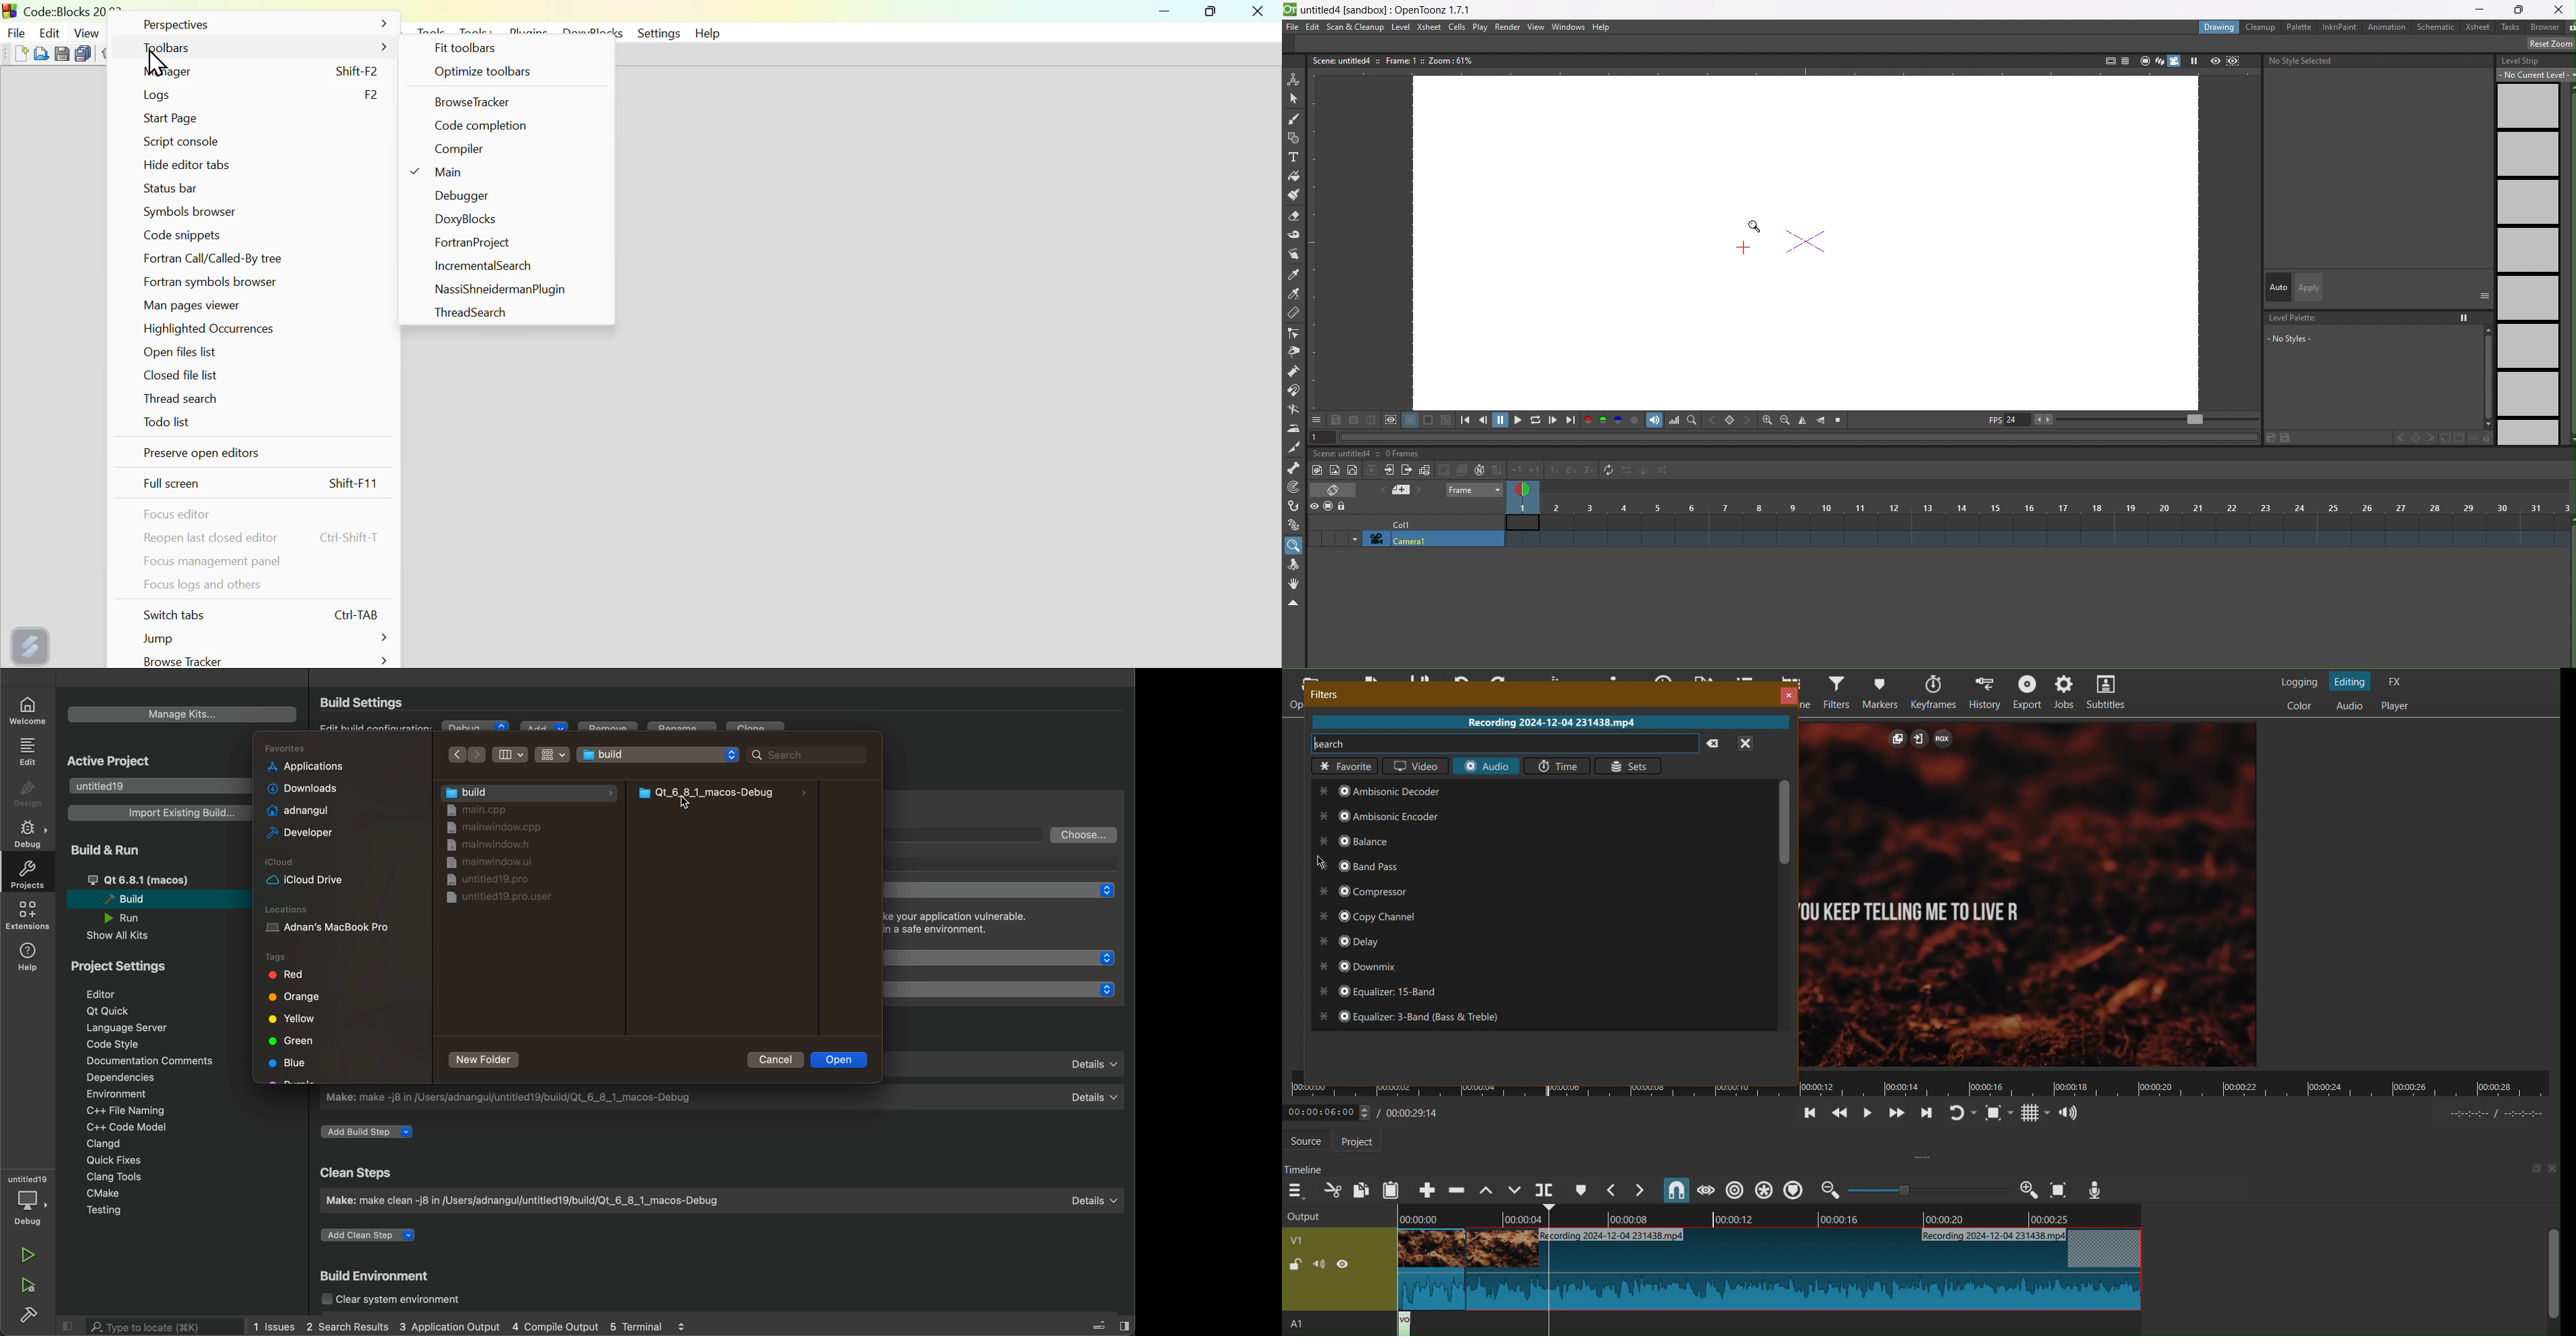 Image resolution: width=2576 pixels, height=1344 pixels. What do you see at coordinates (1642, 1191) in the screenshot?
I see `Next Marker` at bounding box center [1642, 1191].